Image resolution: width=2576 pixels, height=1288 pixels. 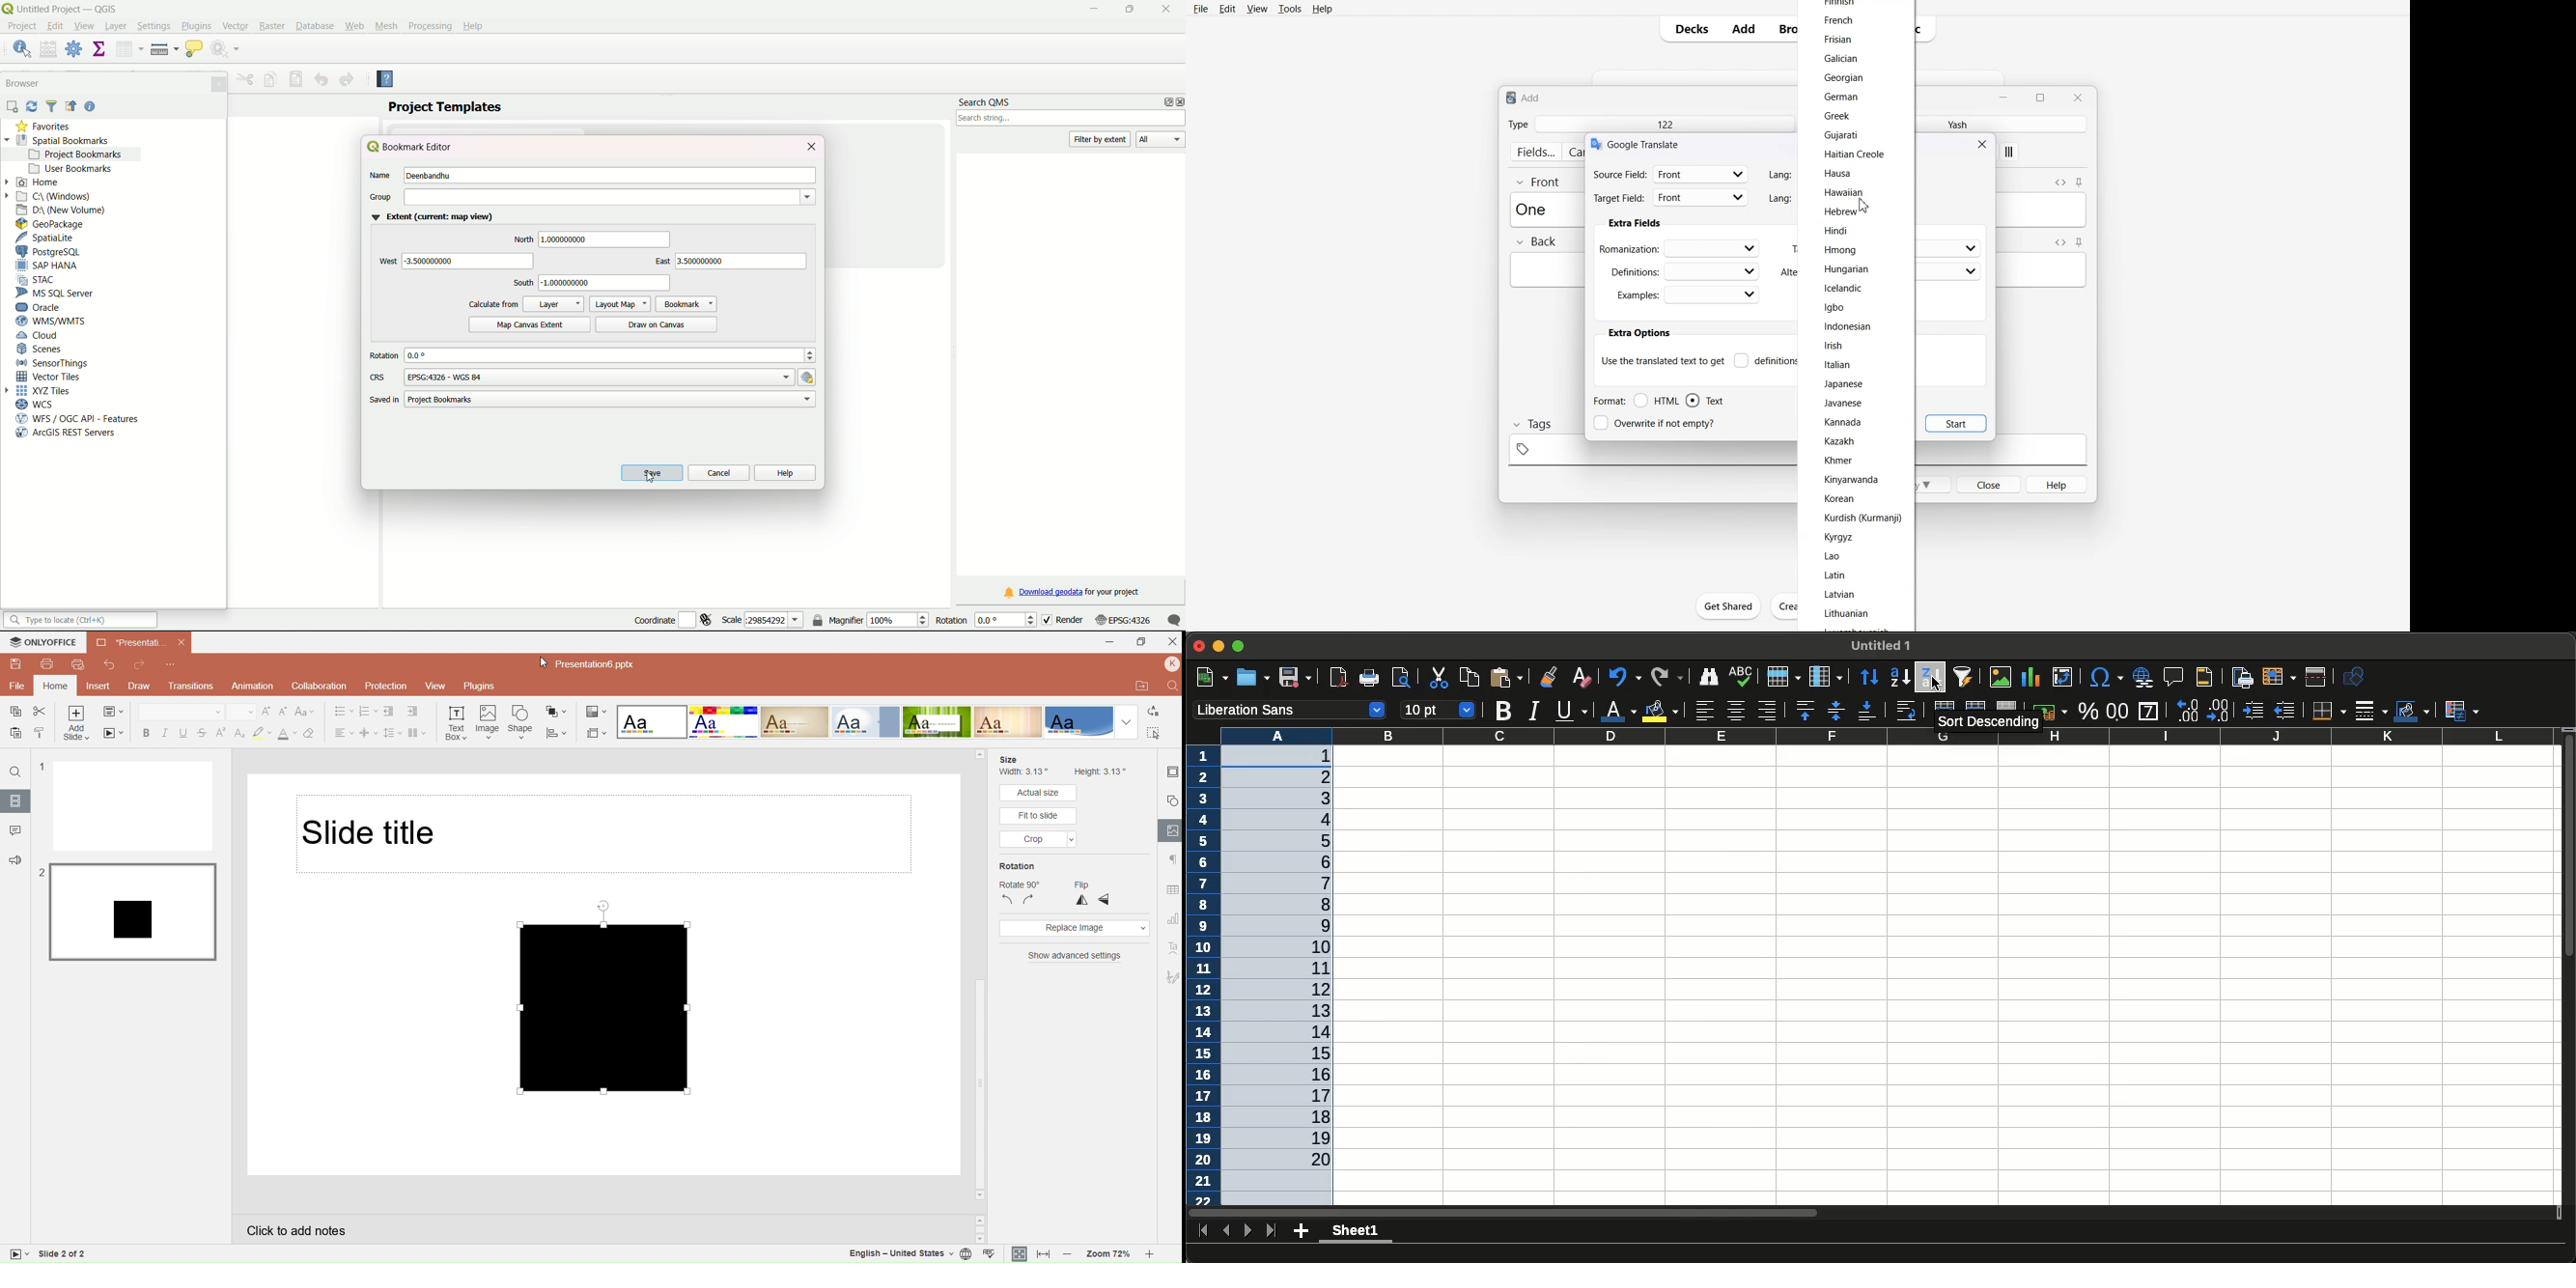 I want to click on Minimize, so click(x=2005, y=96).